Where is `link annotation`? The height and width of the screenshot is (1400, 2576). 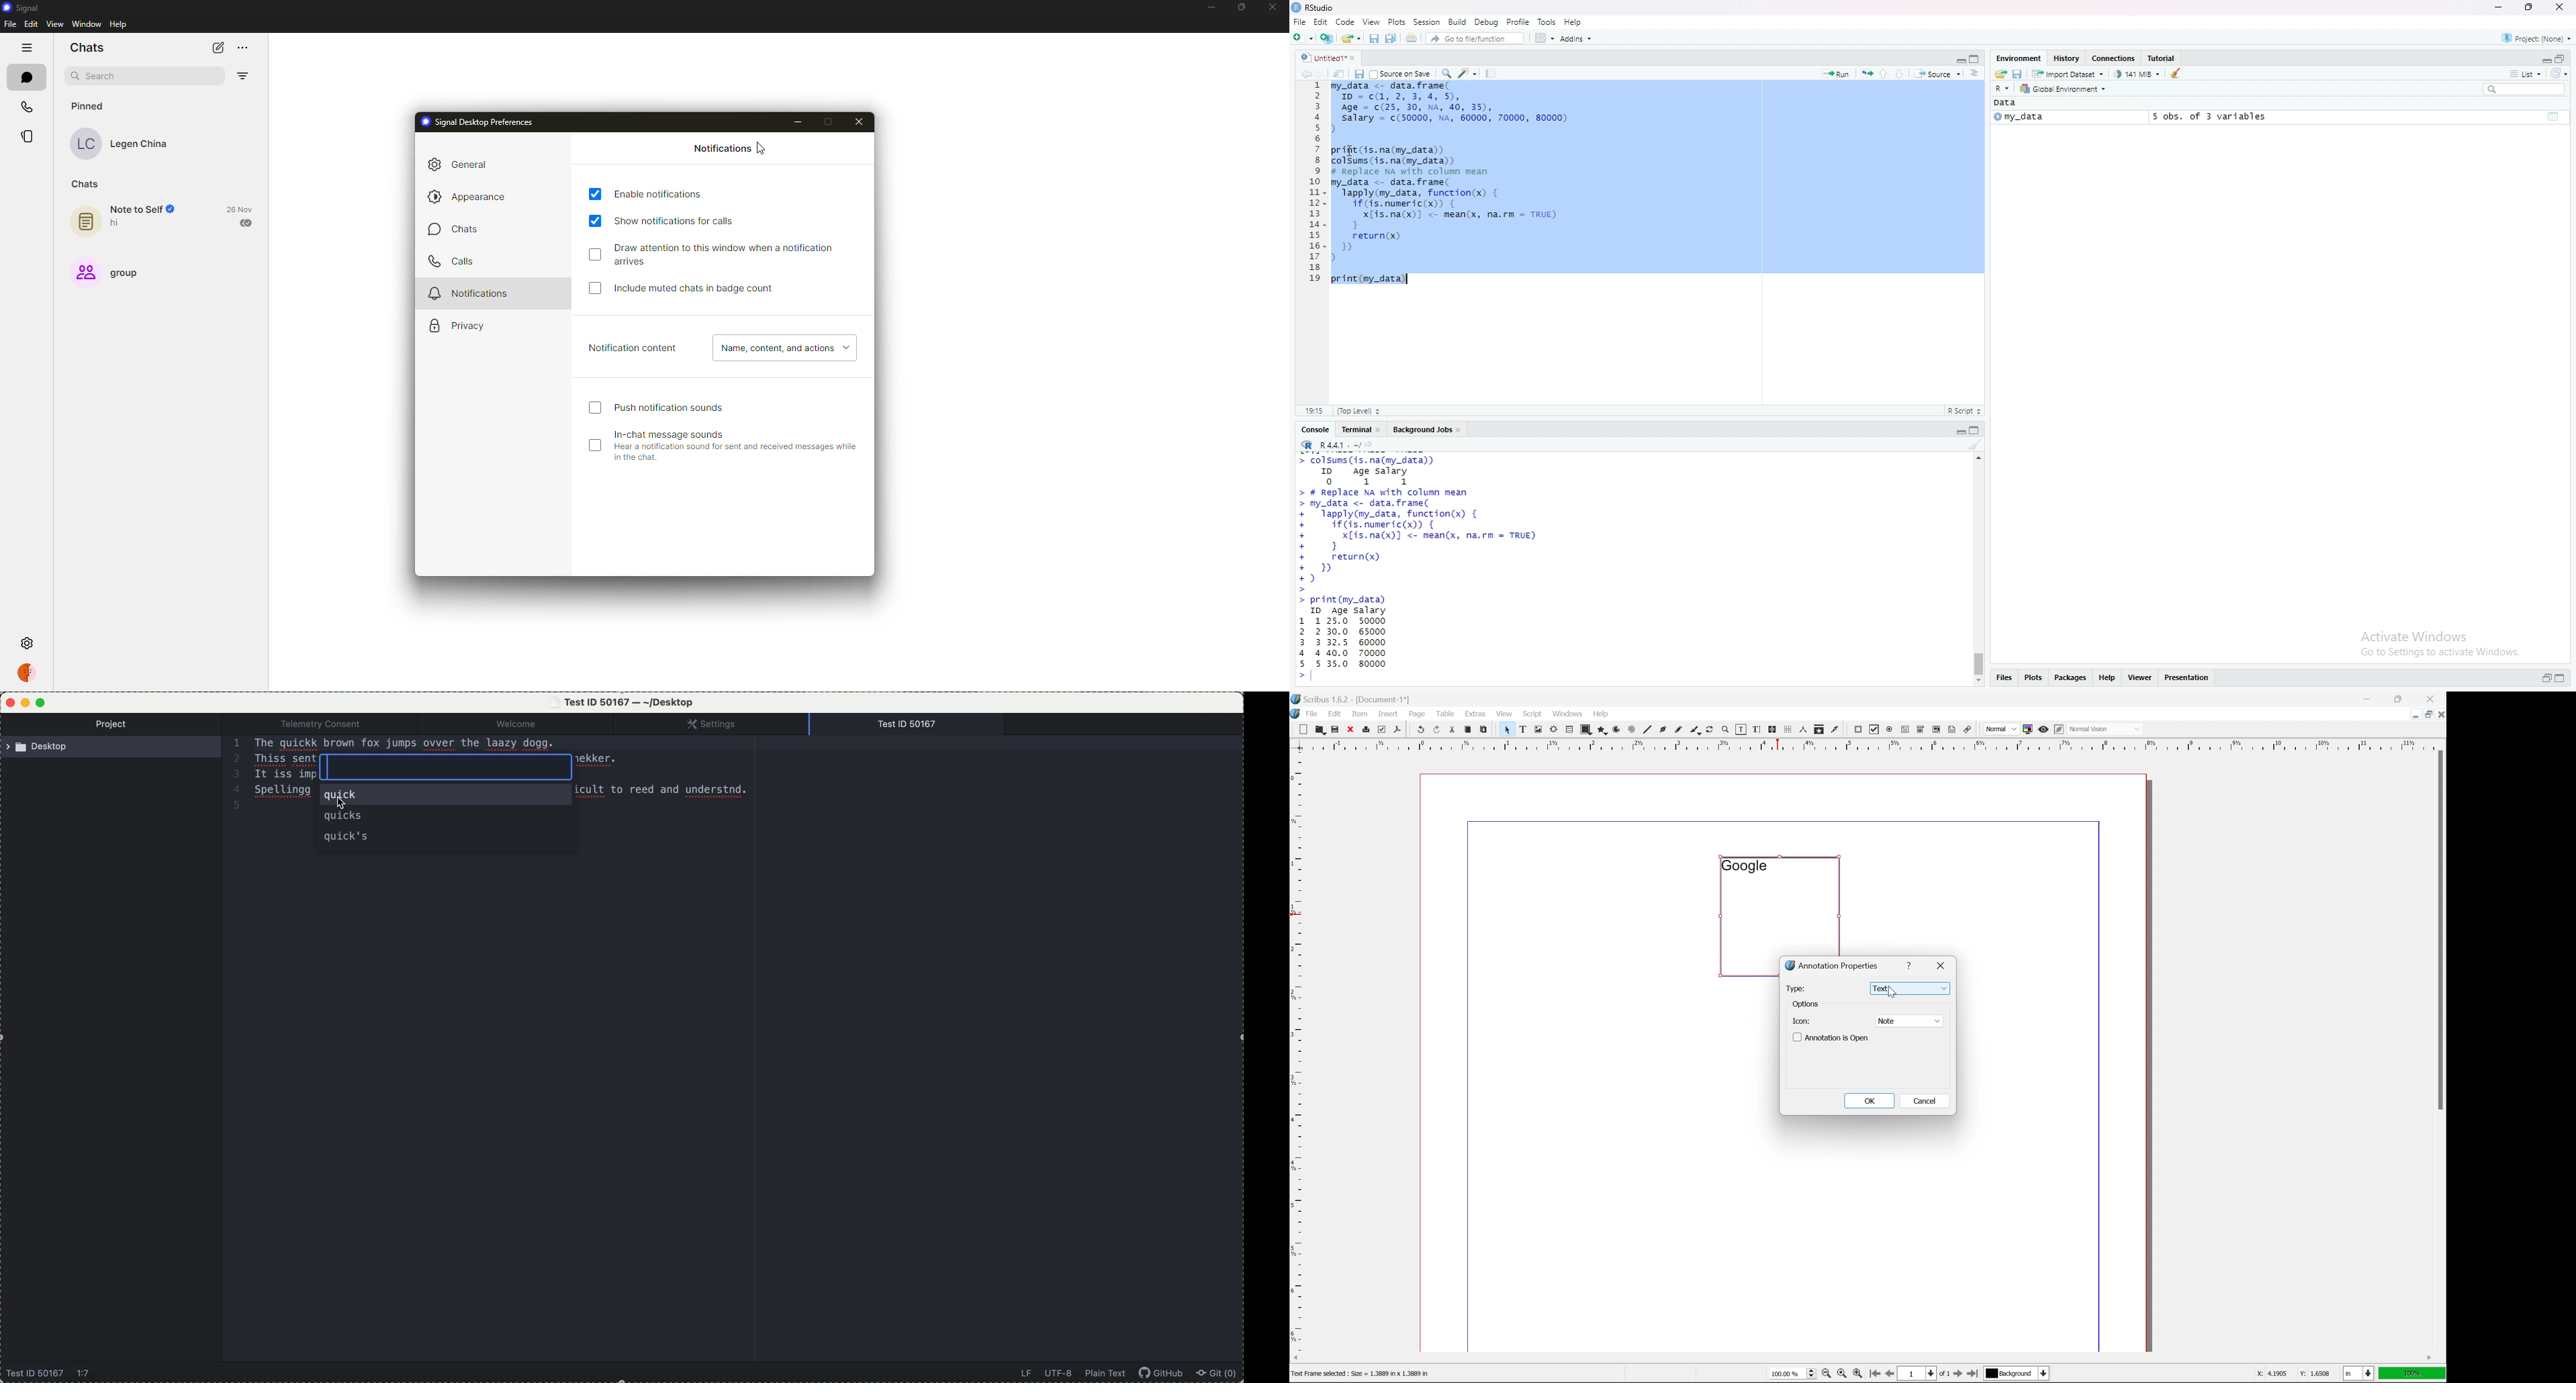 link annotation is located at coordinates (1968, 730).